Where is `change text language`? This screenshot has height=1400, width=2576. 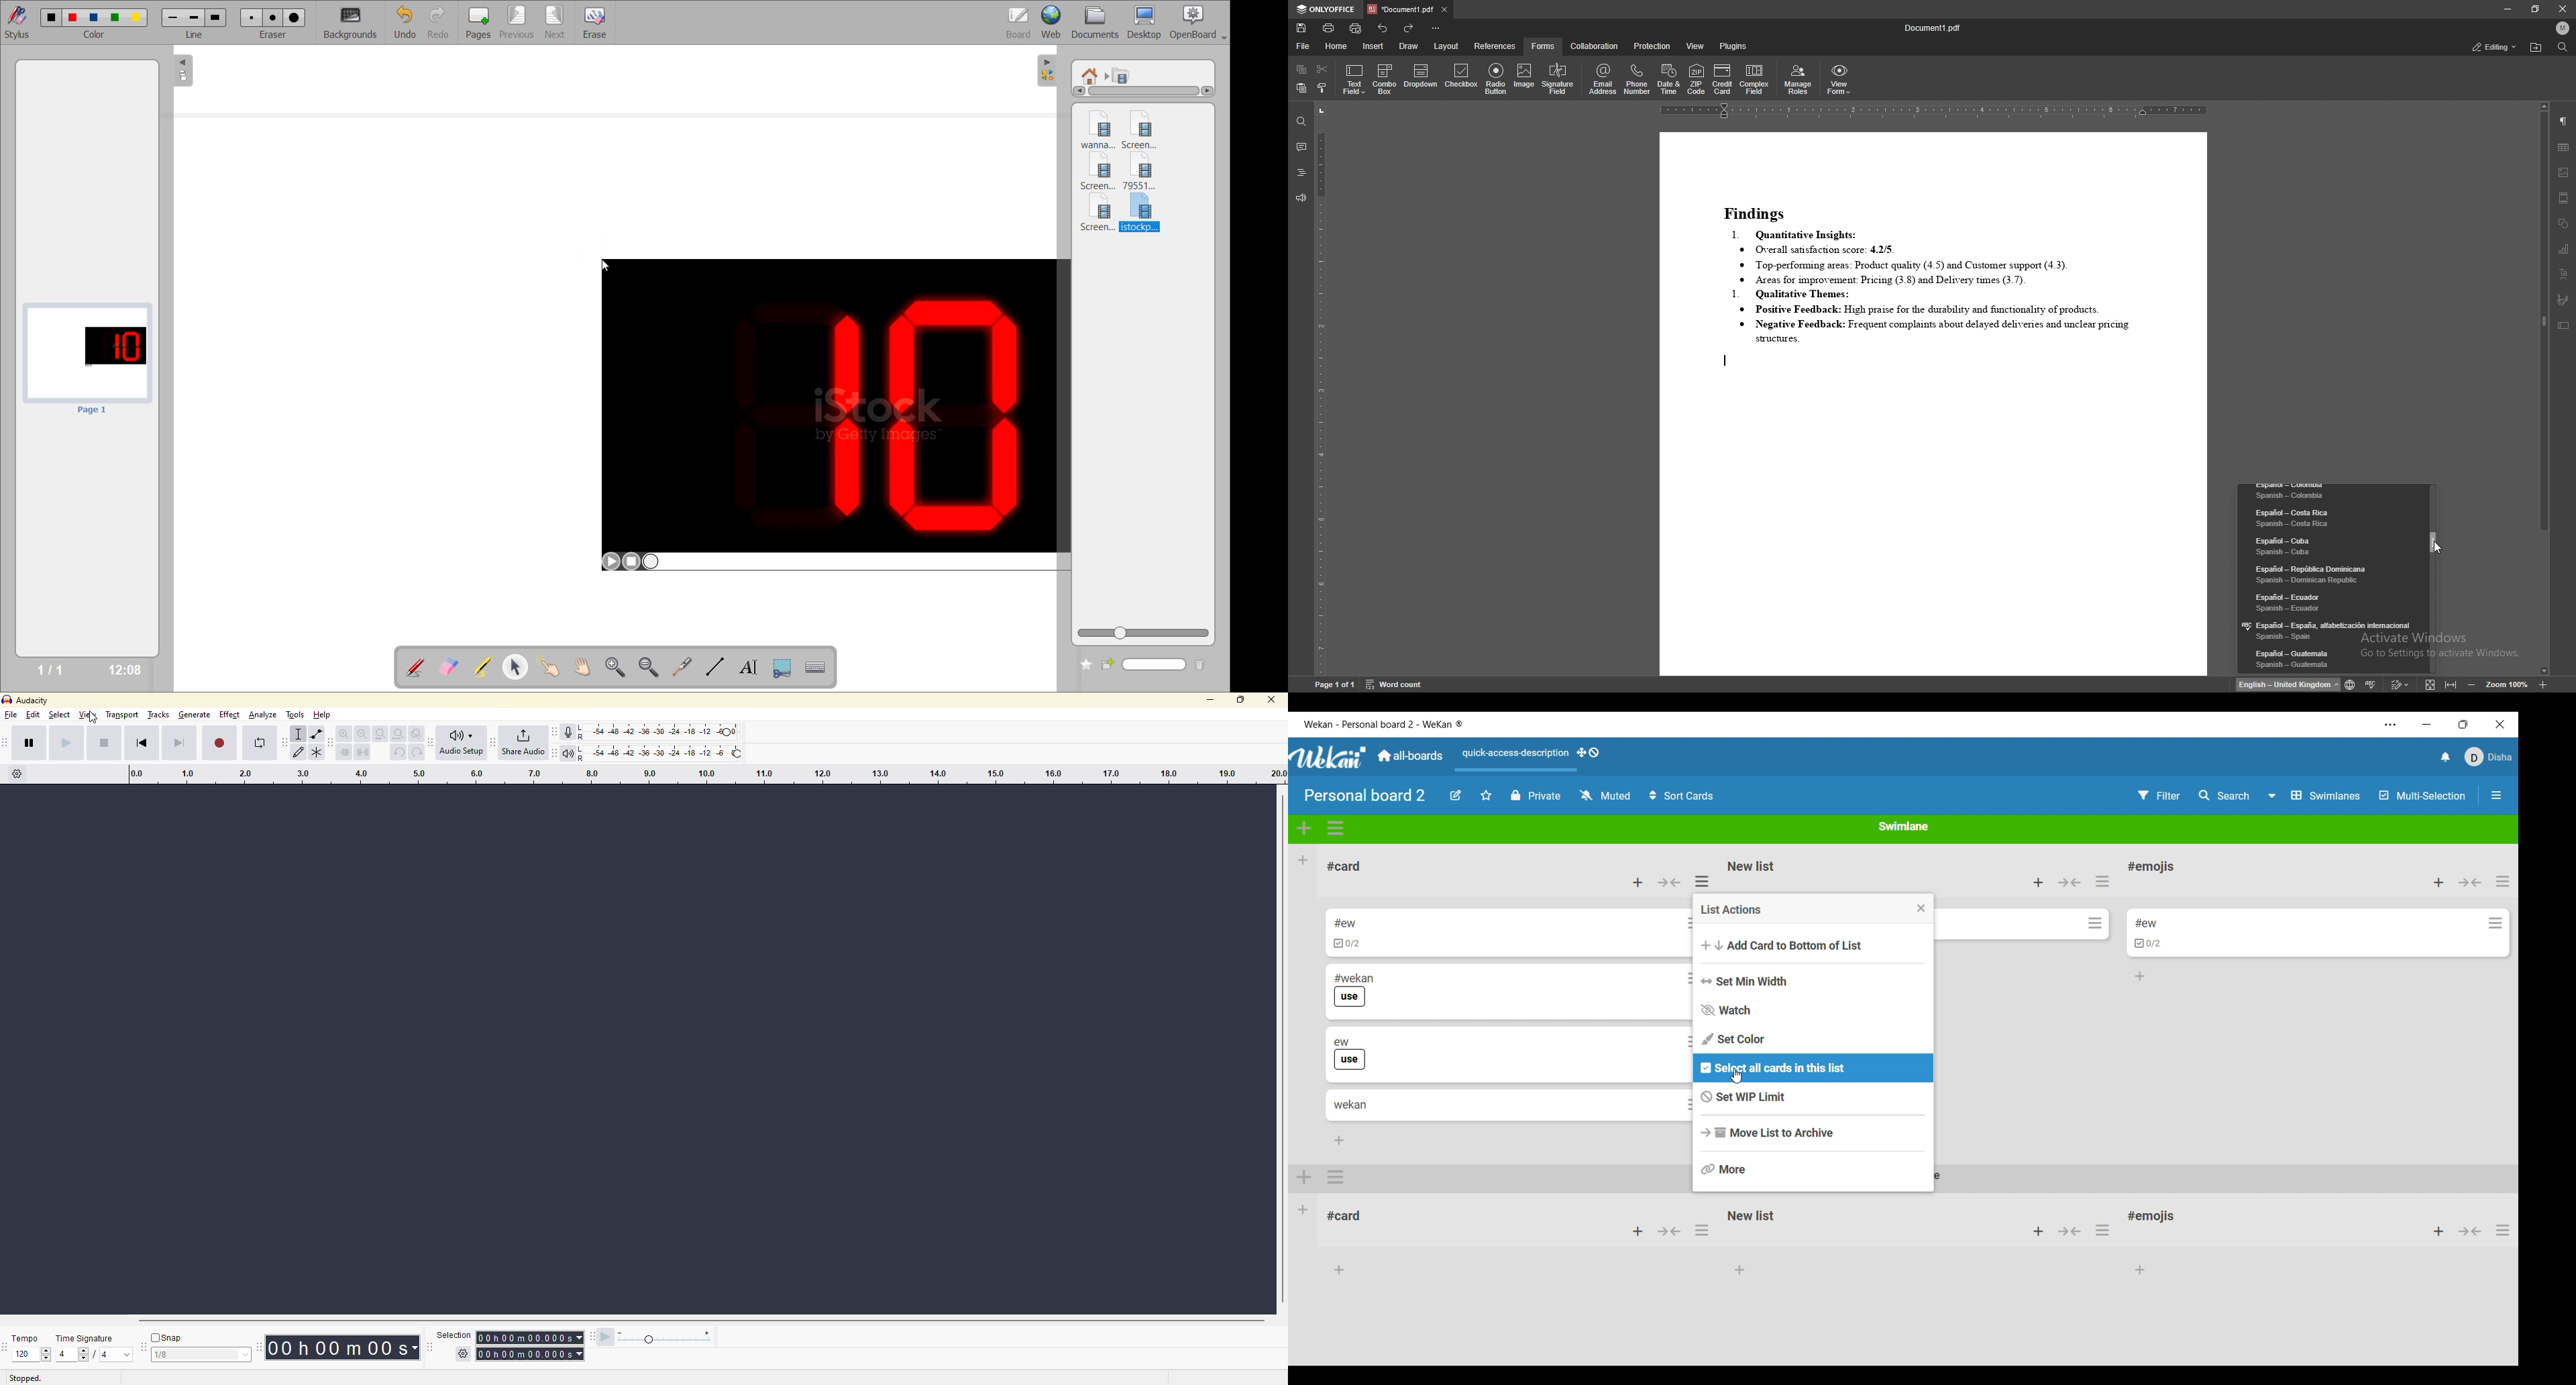
change text language is located at coordinates (2288, 684).